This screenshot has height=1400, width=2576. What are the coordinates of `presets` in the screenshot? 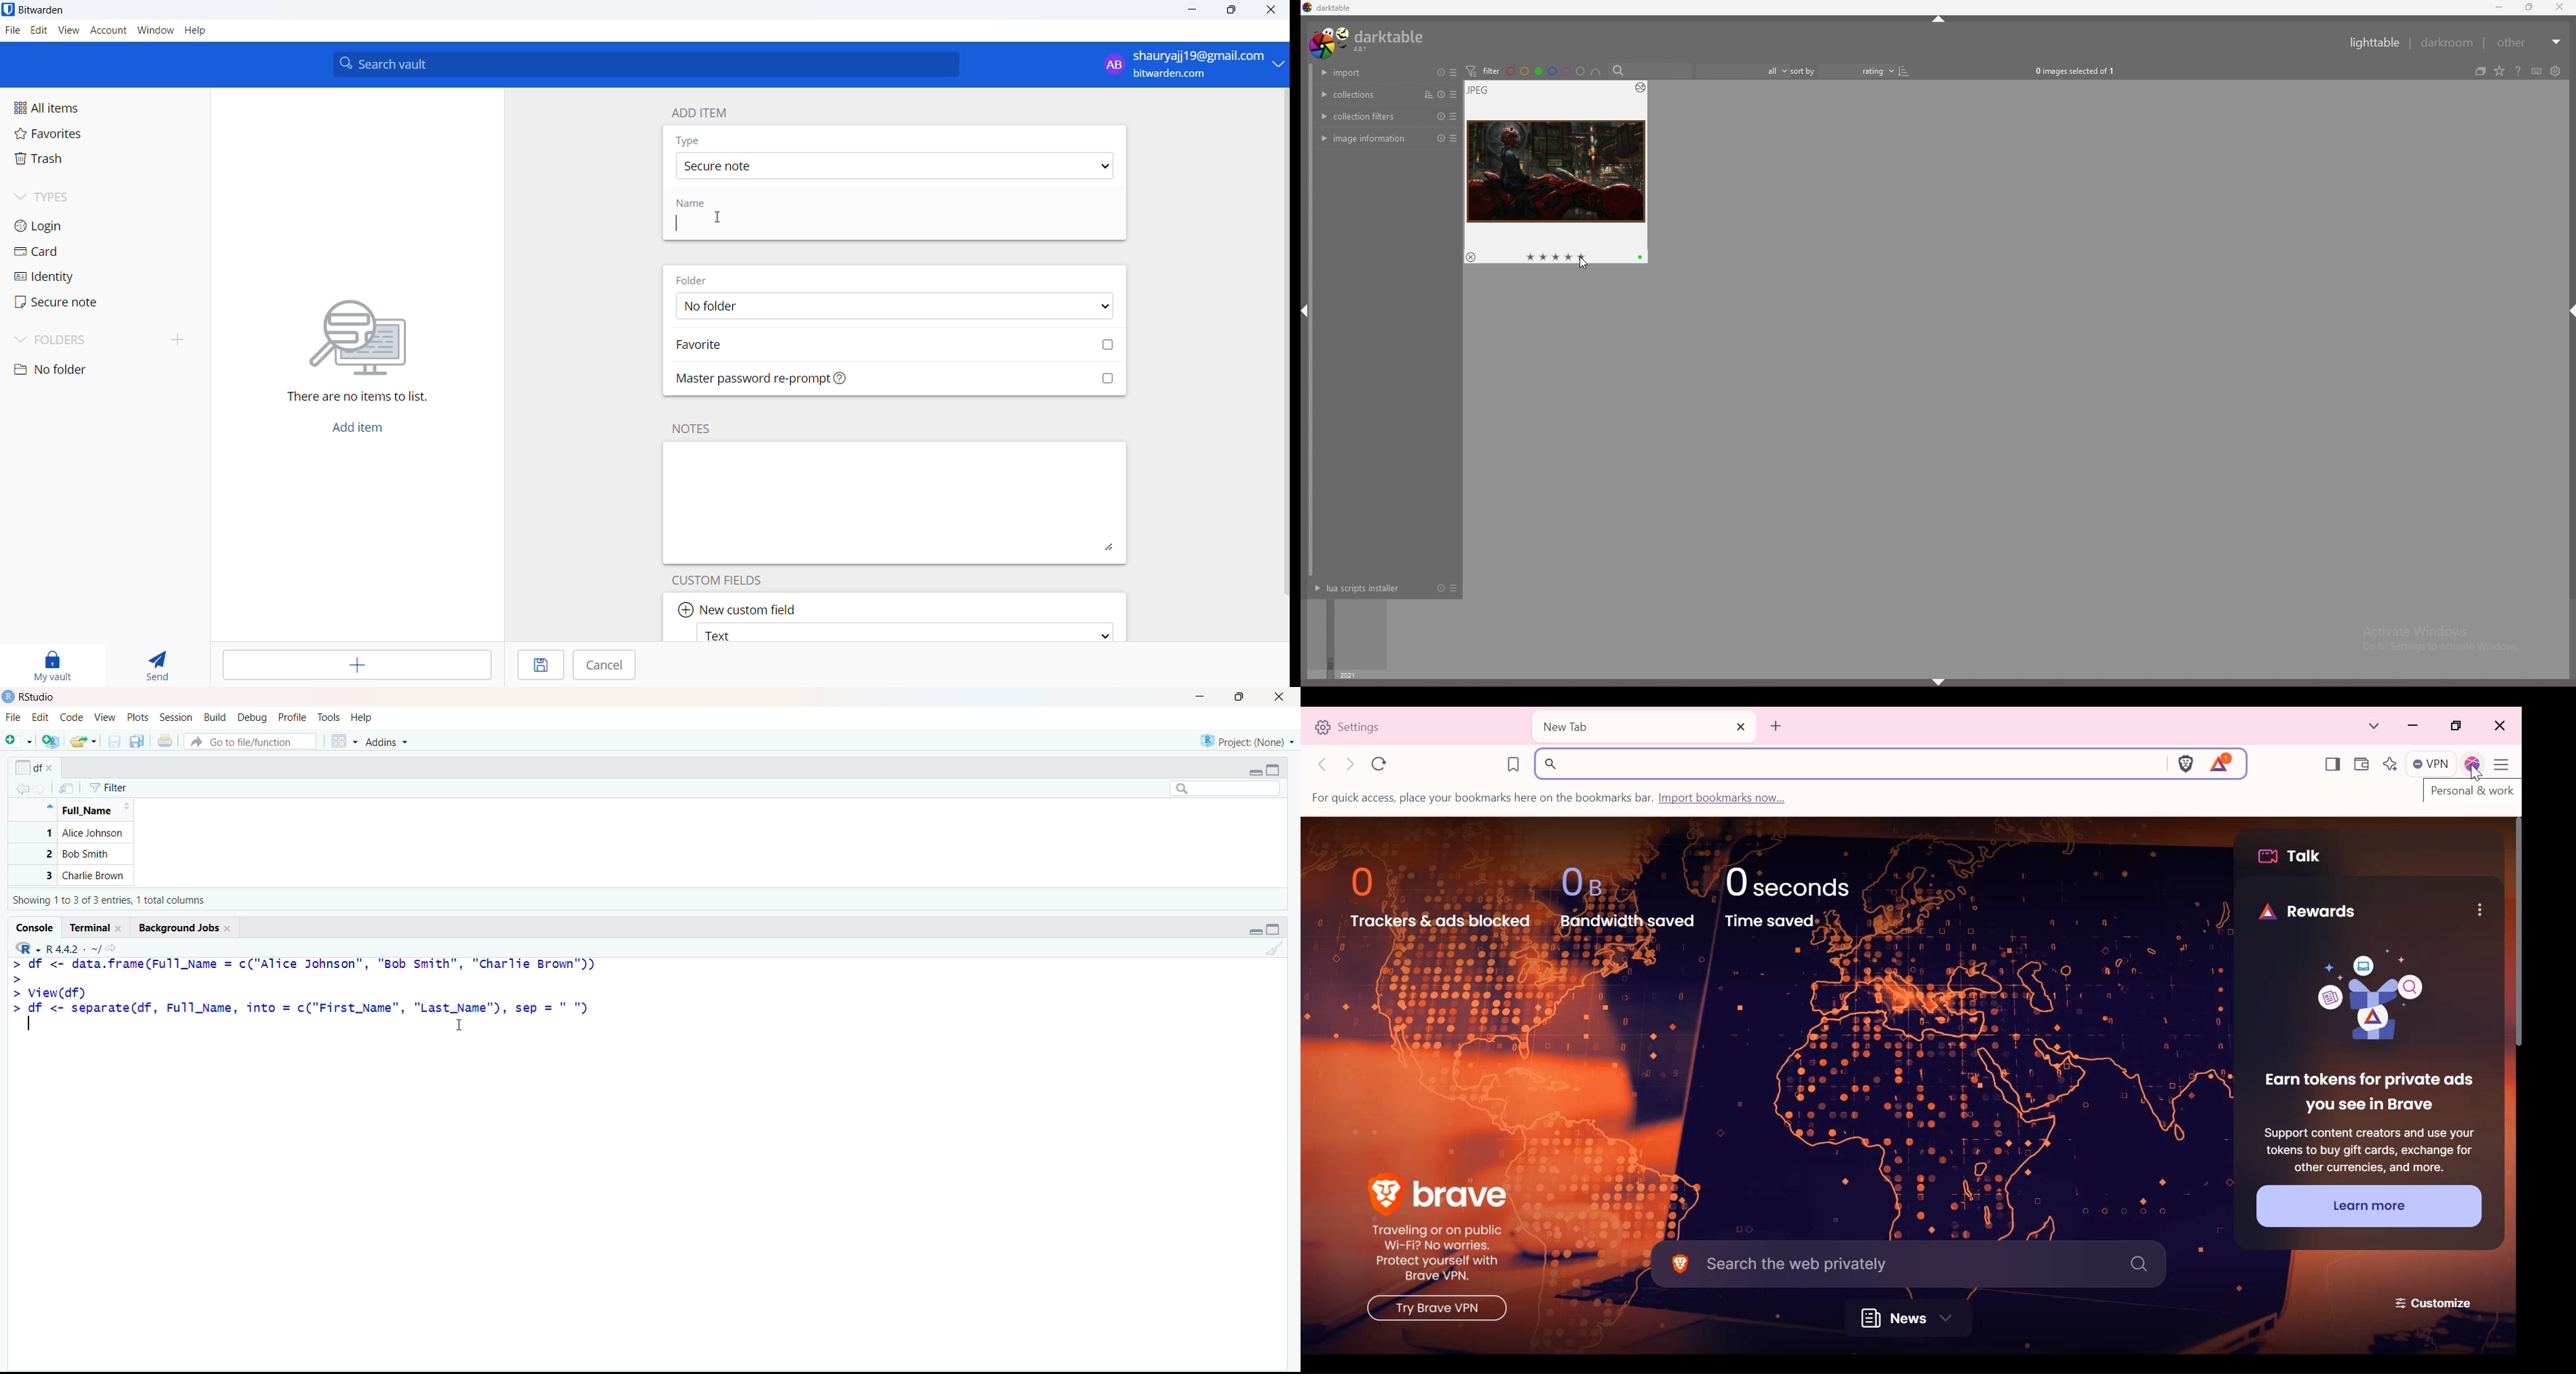 It's located at (1453, 72).